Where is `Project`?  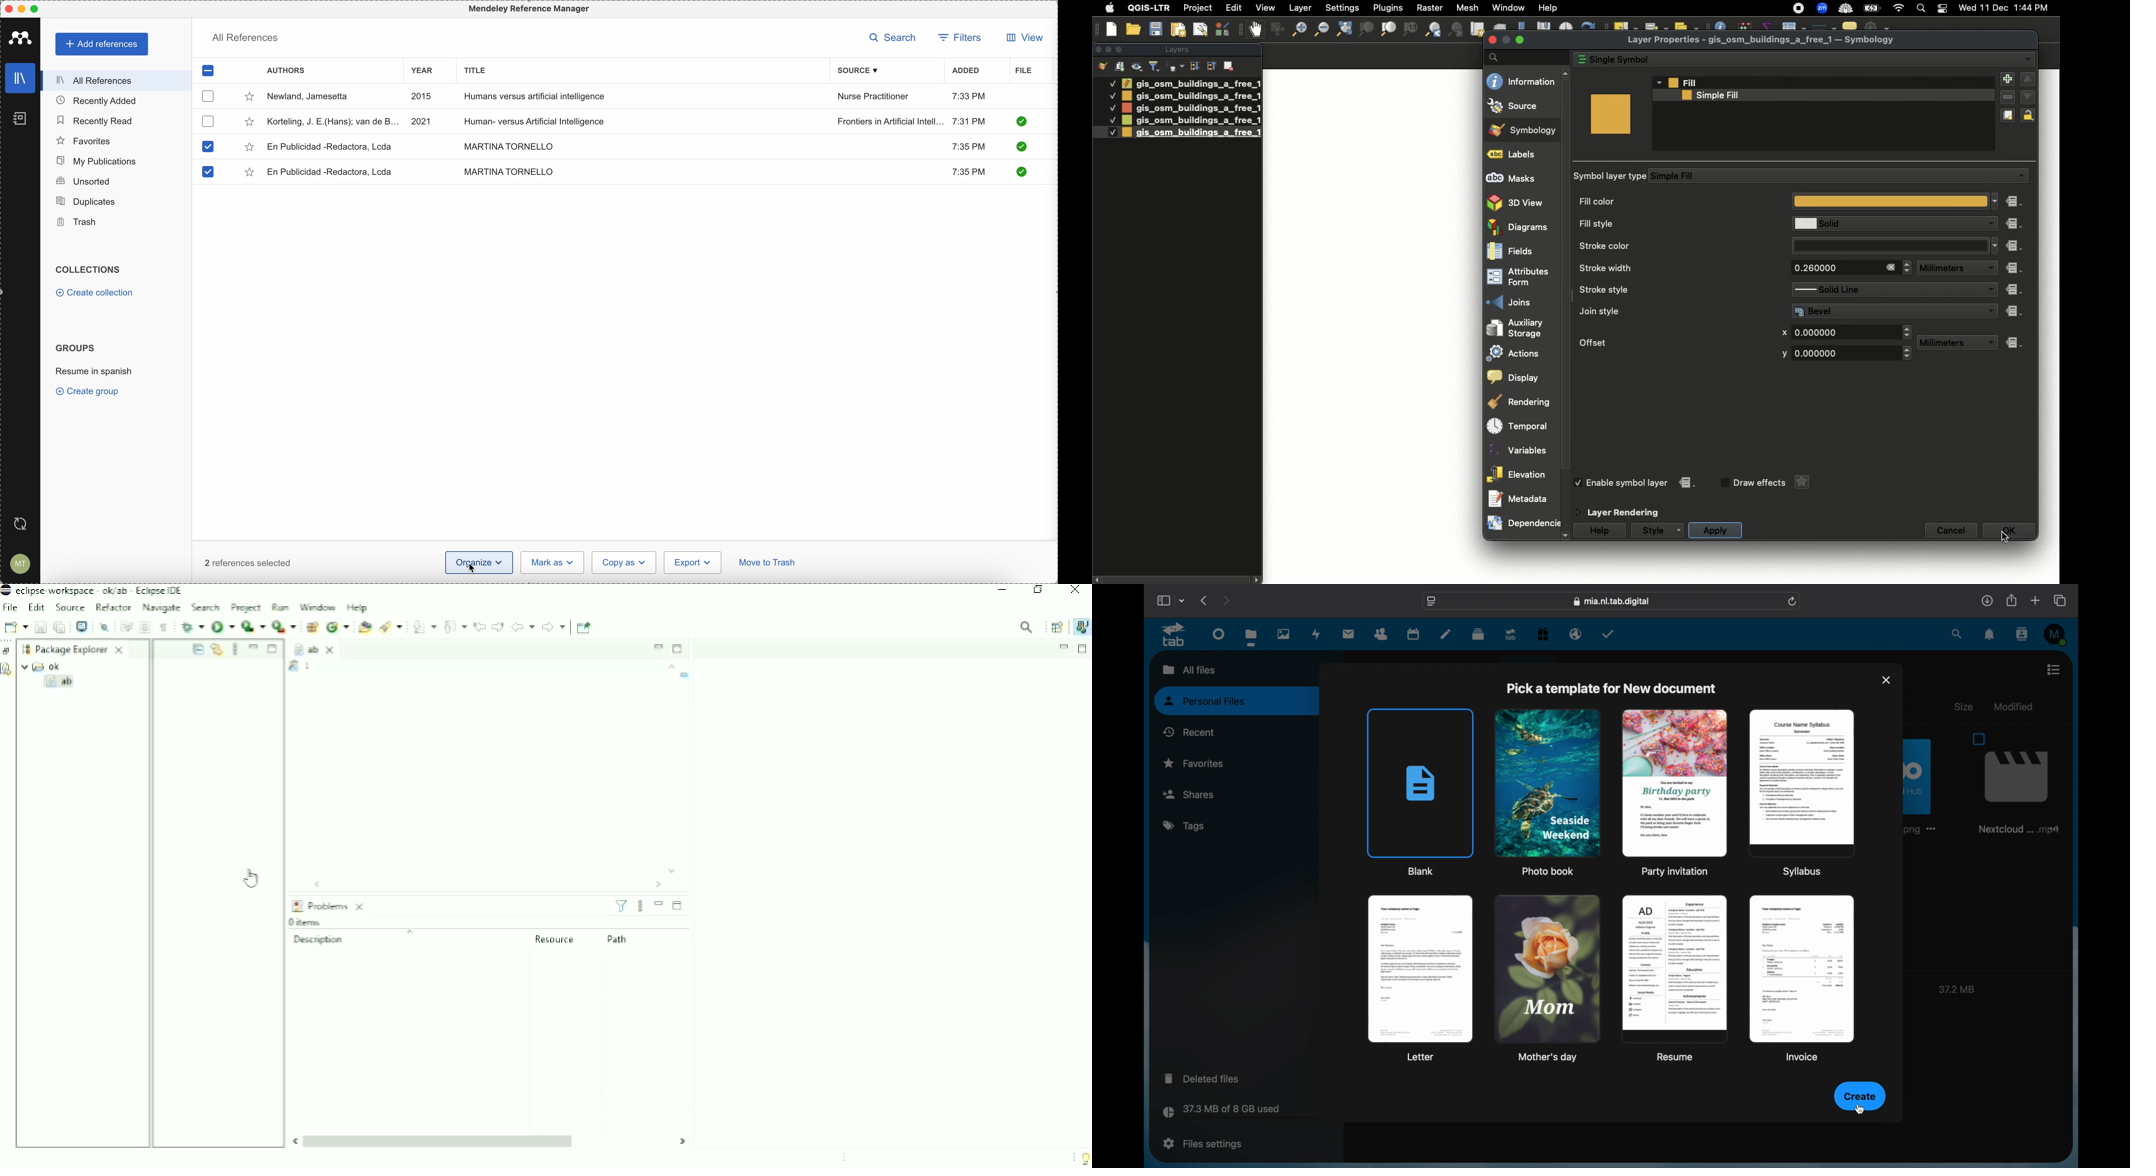
Project is located at coordinates (1198, 9).